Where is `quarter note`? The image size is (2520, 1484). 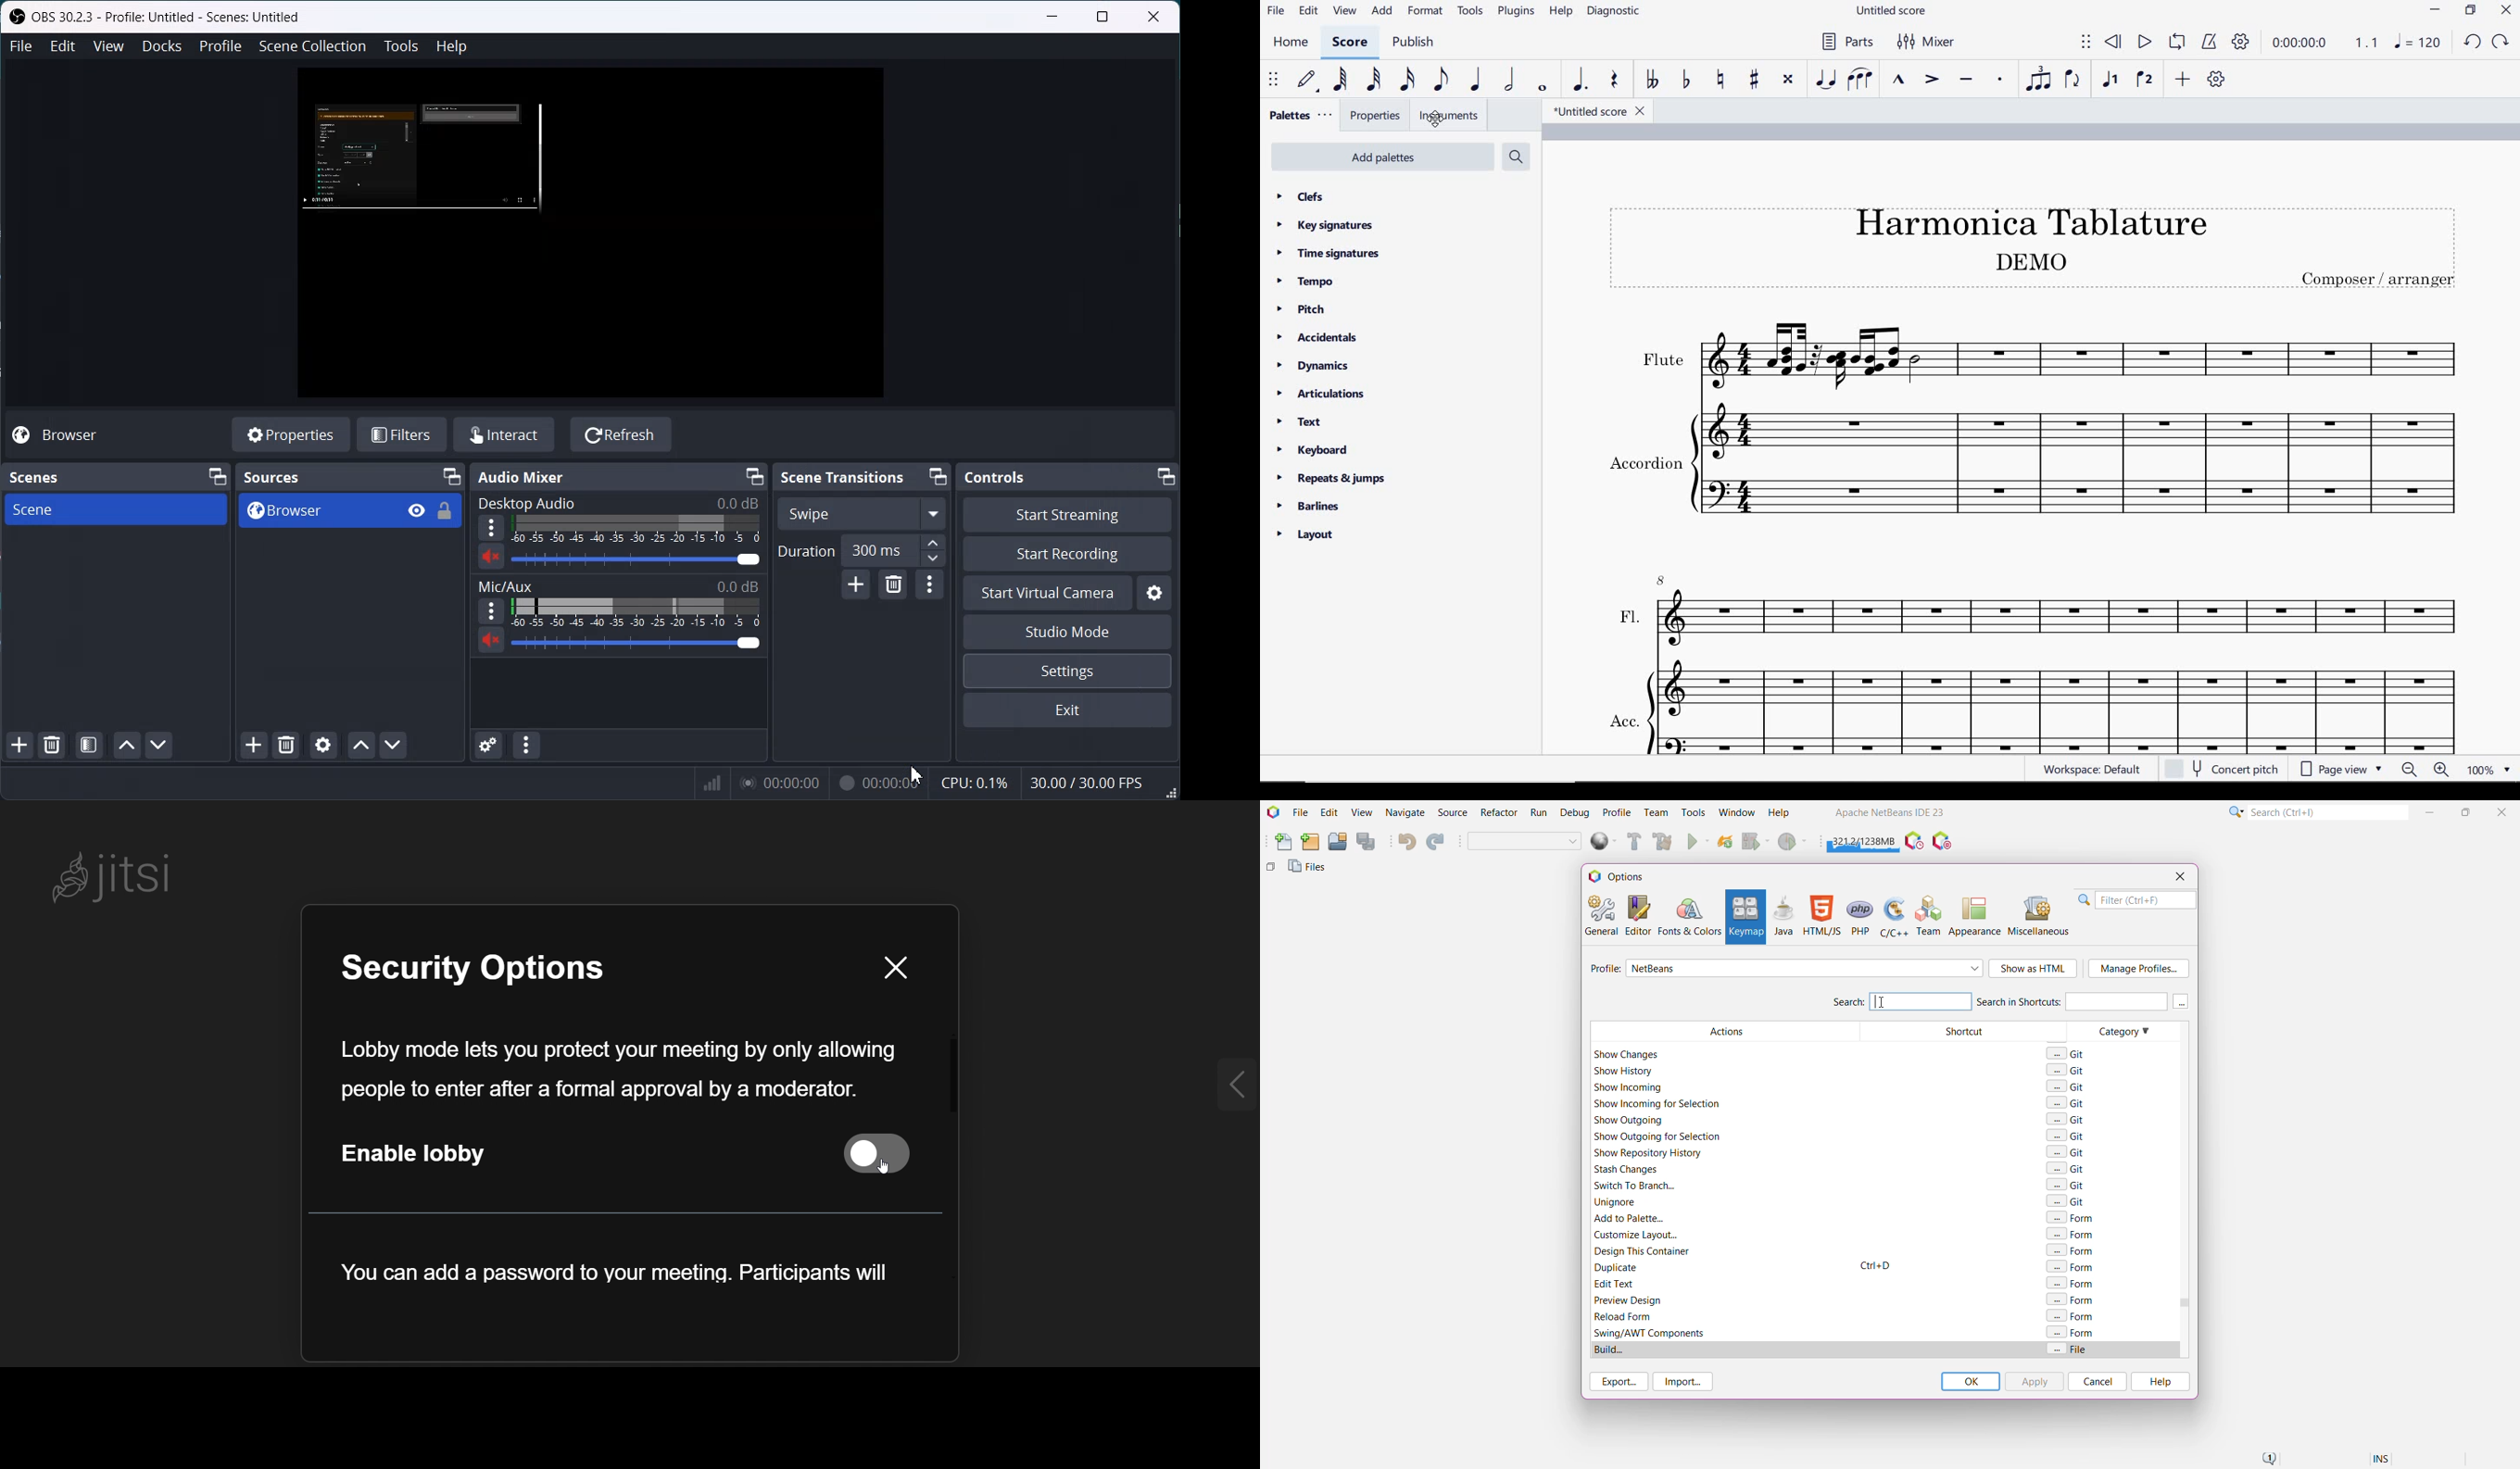 quarter note is located at coordinates (1477, 79).